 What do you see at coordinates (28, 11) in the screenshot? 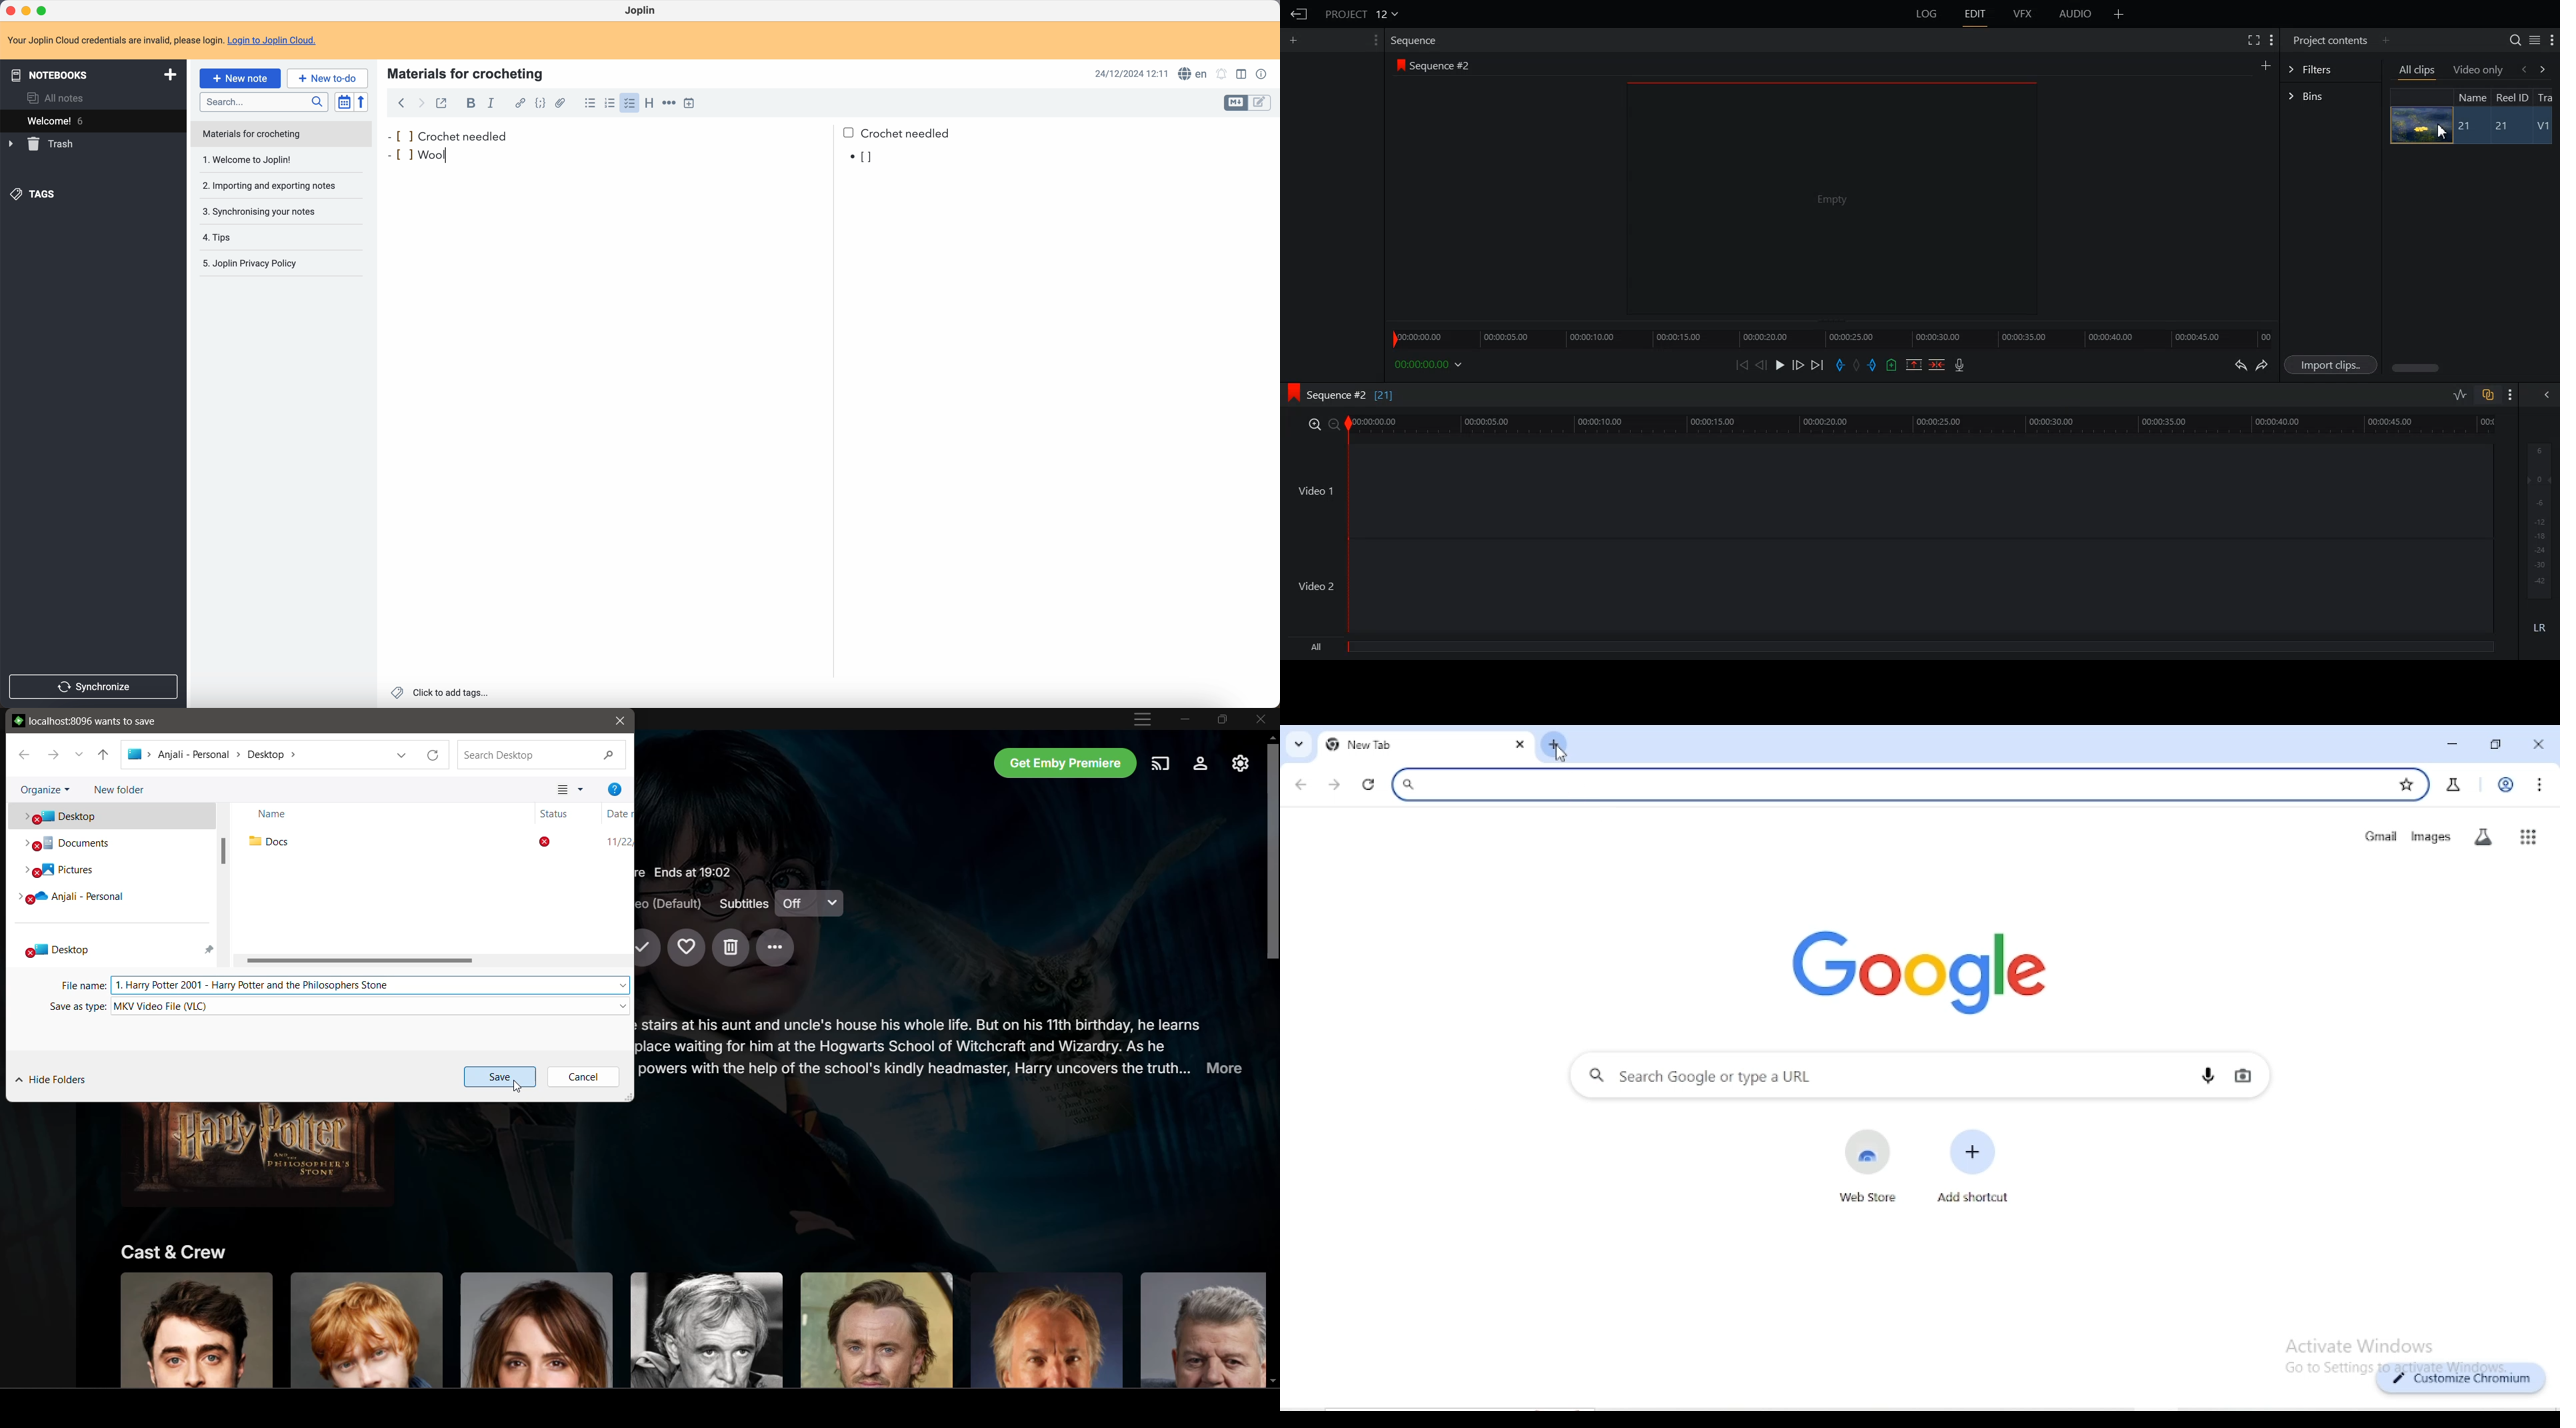
I see `minimize` at bounding box center [28, 11].